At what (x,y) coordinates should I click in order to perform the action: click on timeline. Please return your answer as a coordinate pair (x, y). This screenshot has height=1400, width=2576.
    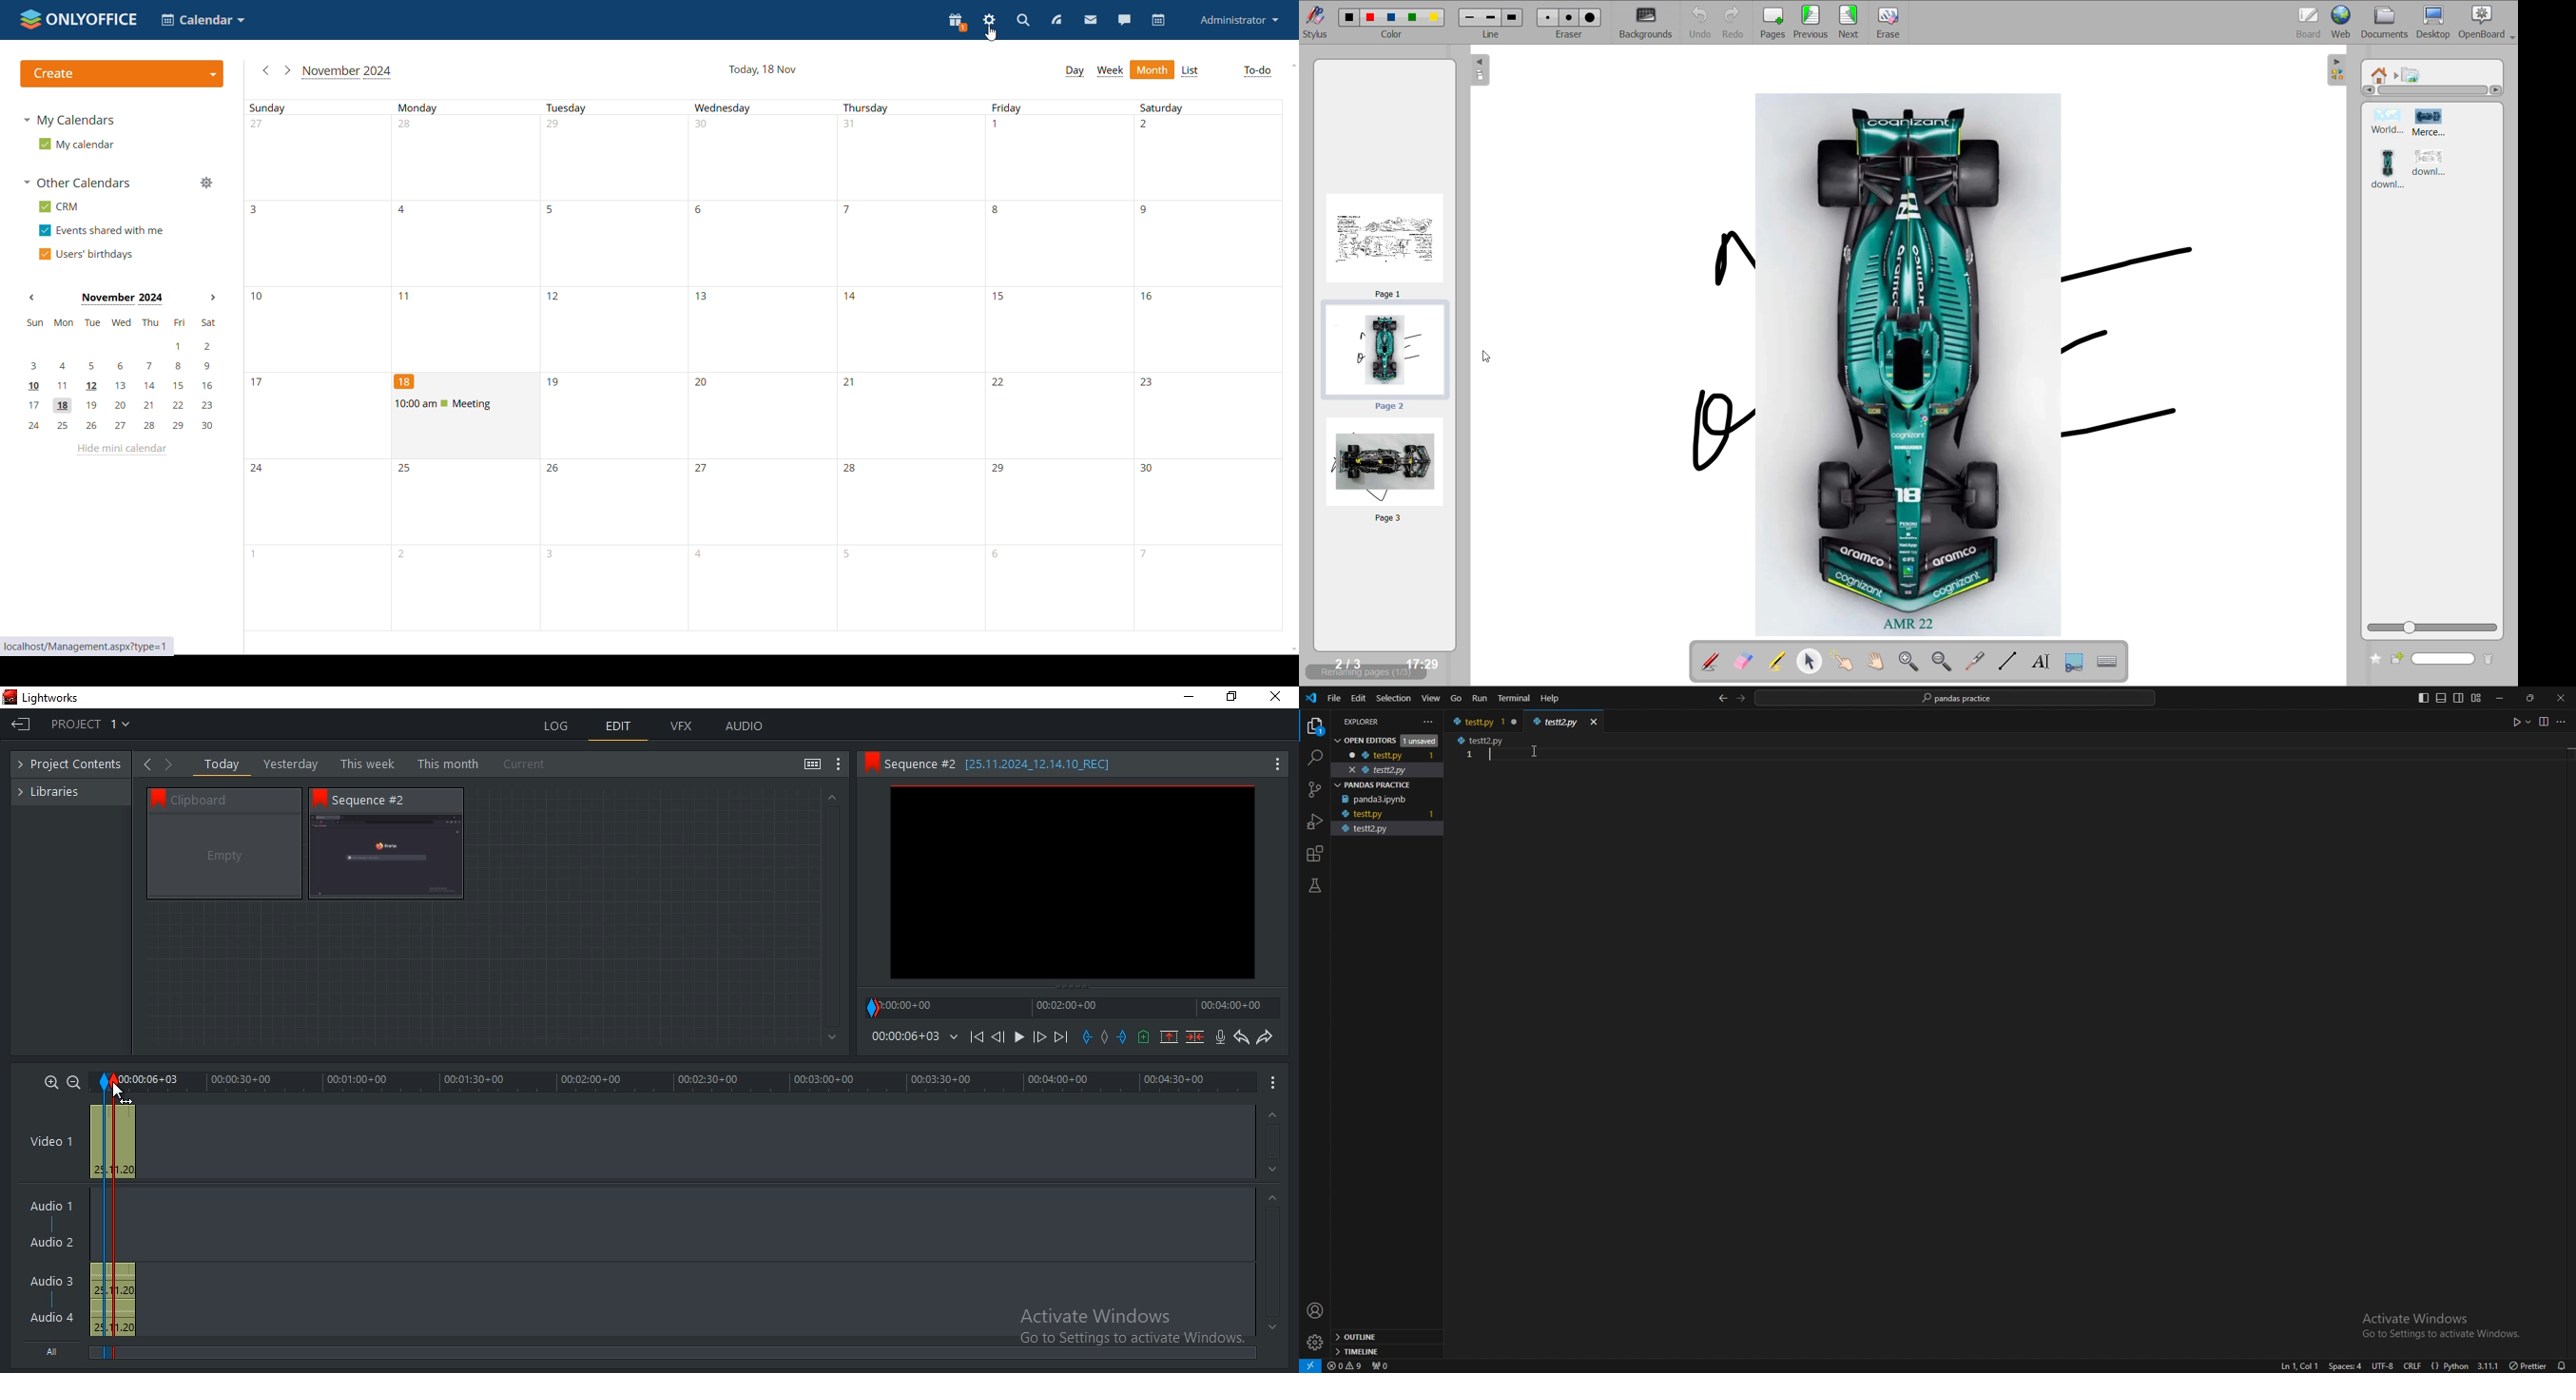
    Looking at the image, I should click on (1073, 1007).